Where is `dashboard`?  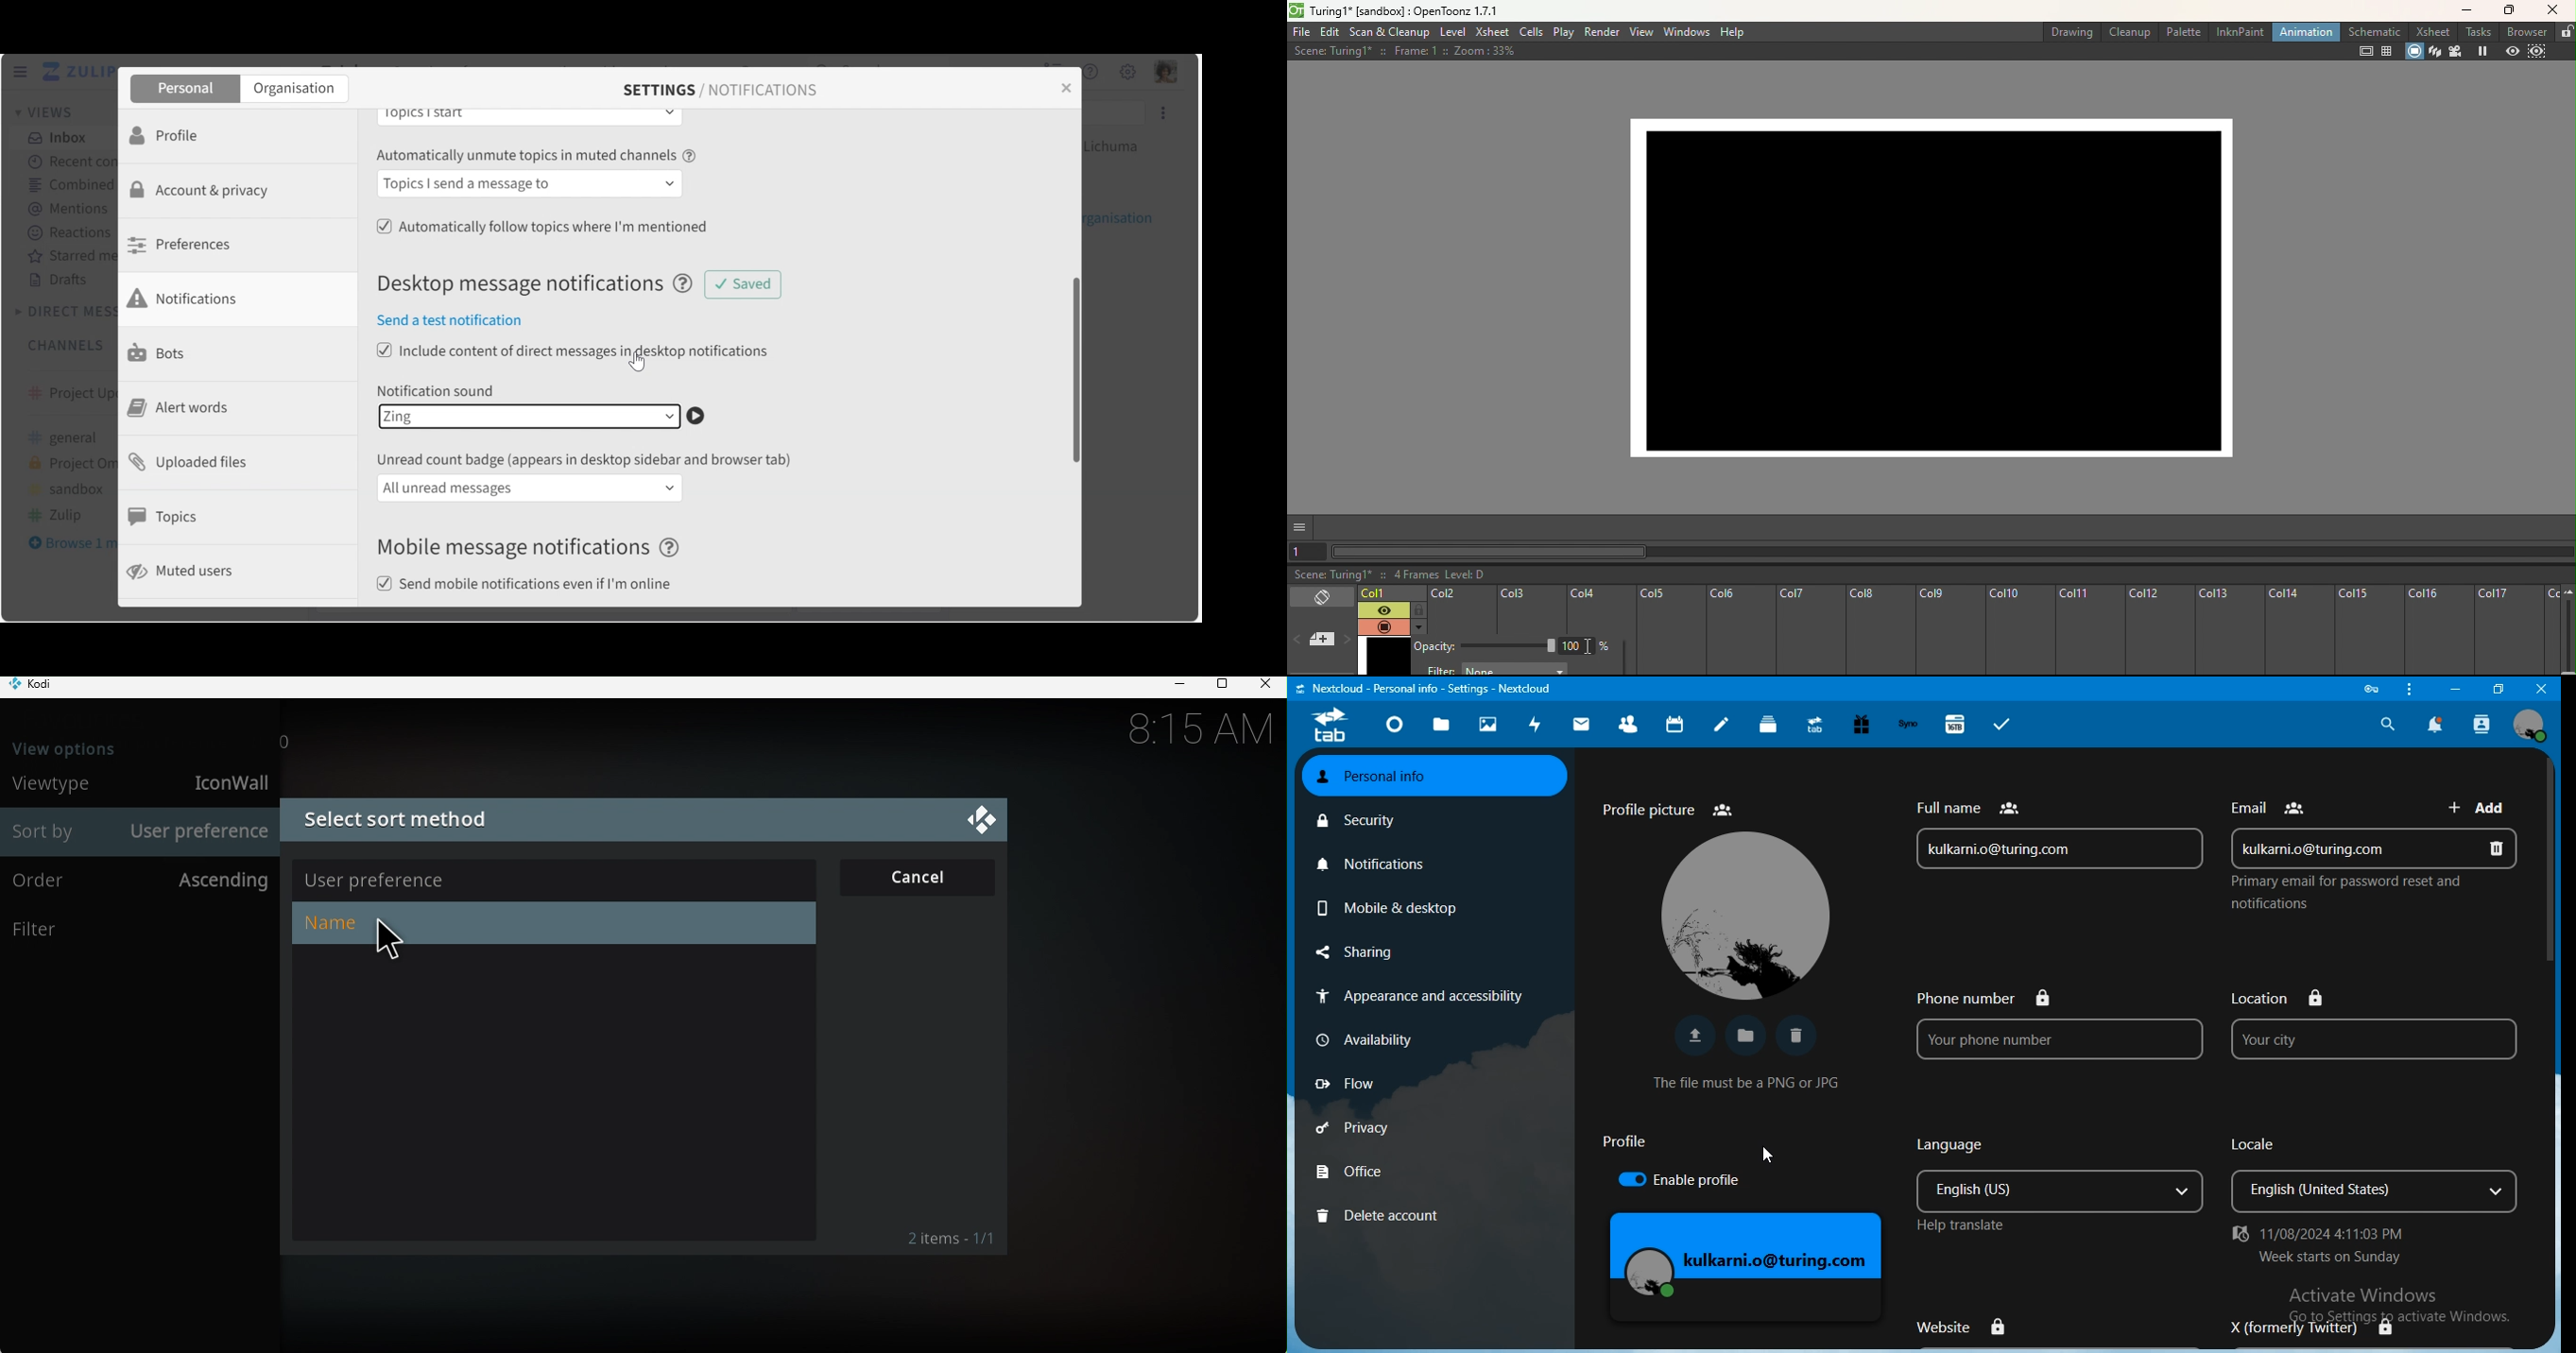 dashboard is located at coordinates (1393, 726).